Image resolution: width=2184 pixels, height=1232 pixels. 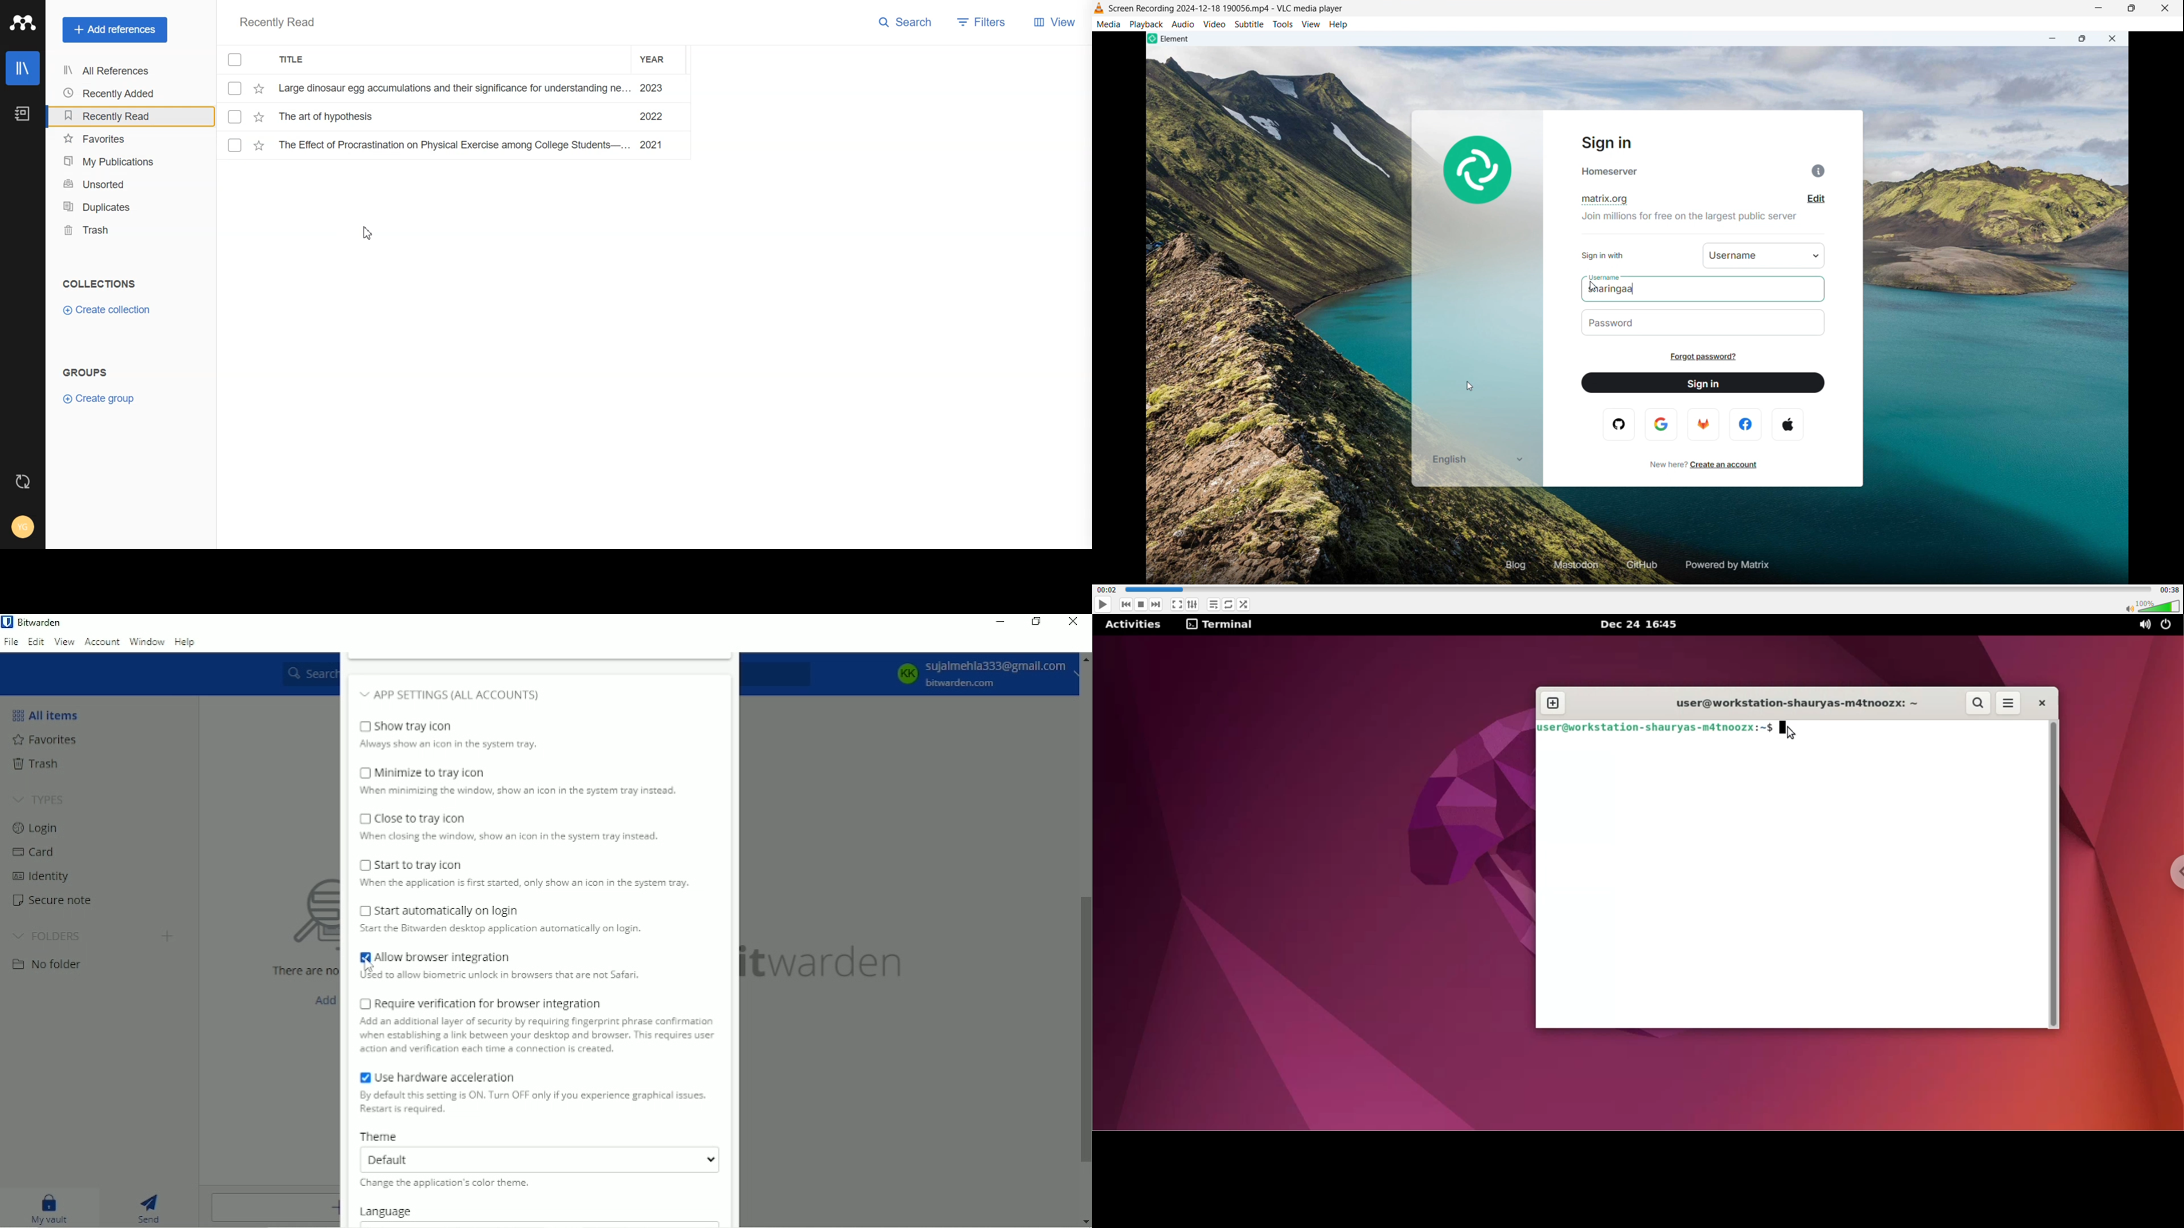 I want to click on audio, so click(x=1183, y=24).